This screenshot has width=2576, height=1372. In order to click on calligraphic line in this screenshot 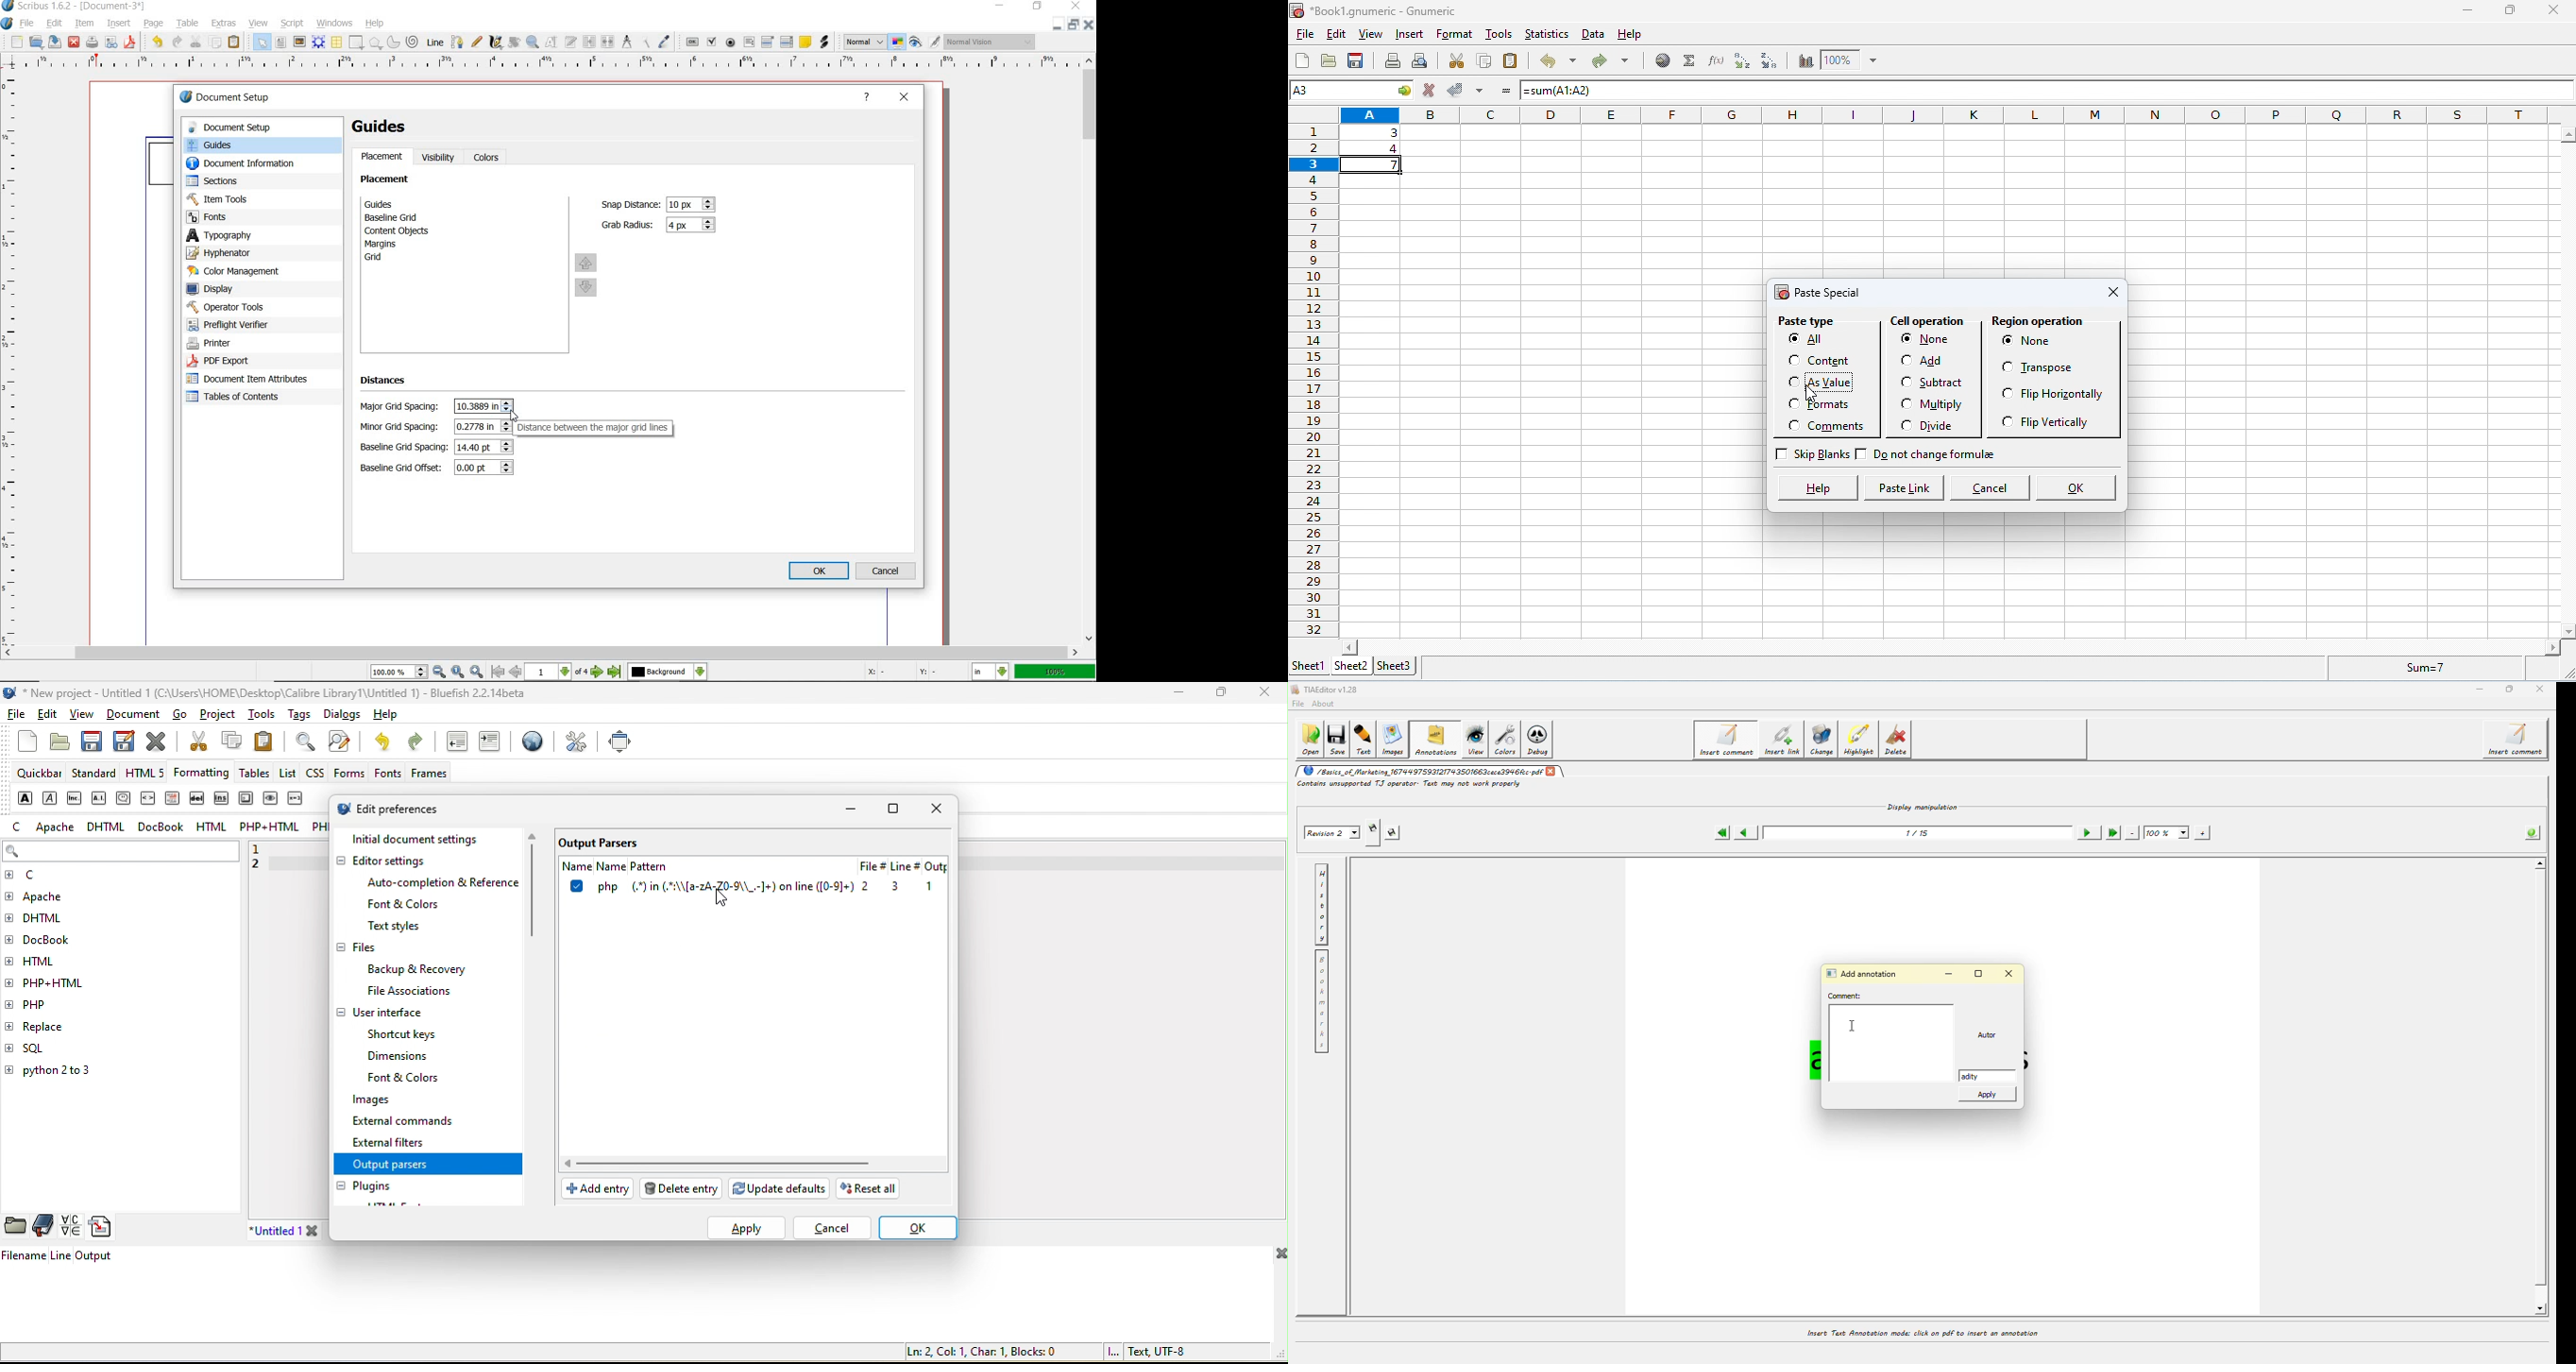, I will do `click(498, 42)`.